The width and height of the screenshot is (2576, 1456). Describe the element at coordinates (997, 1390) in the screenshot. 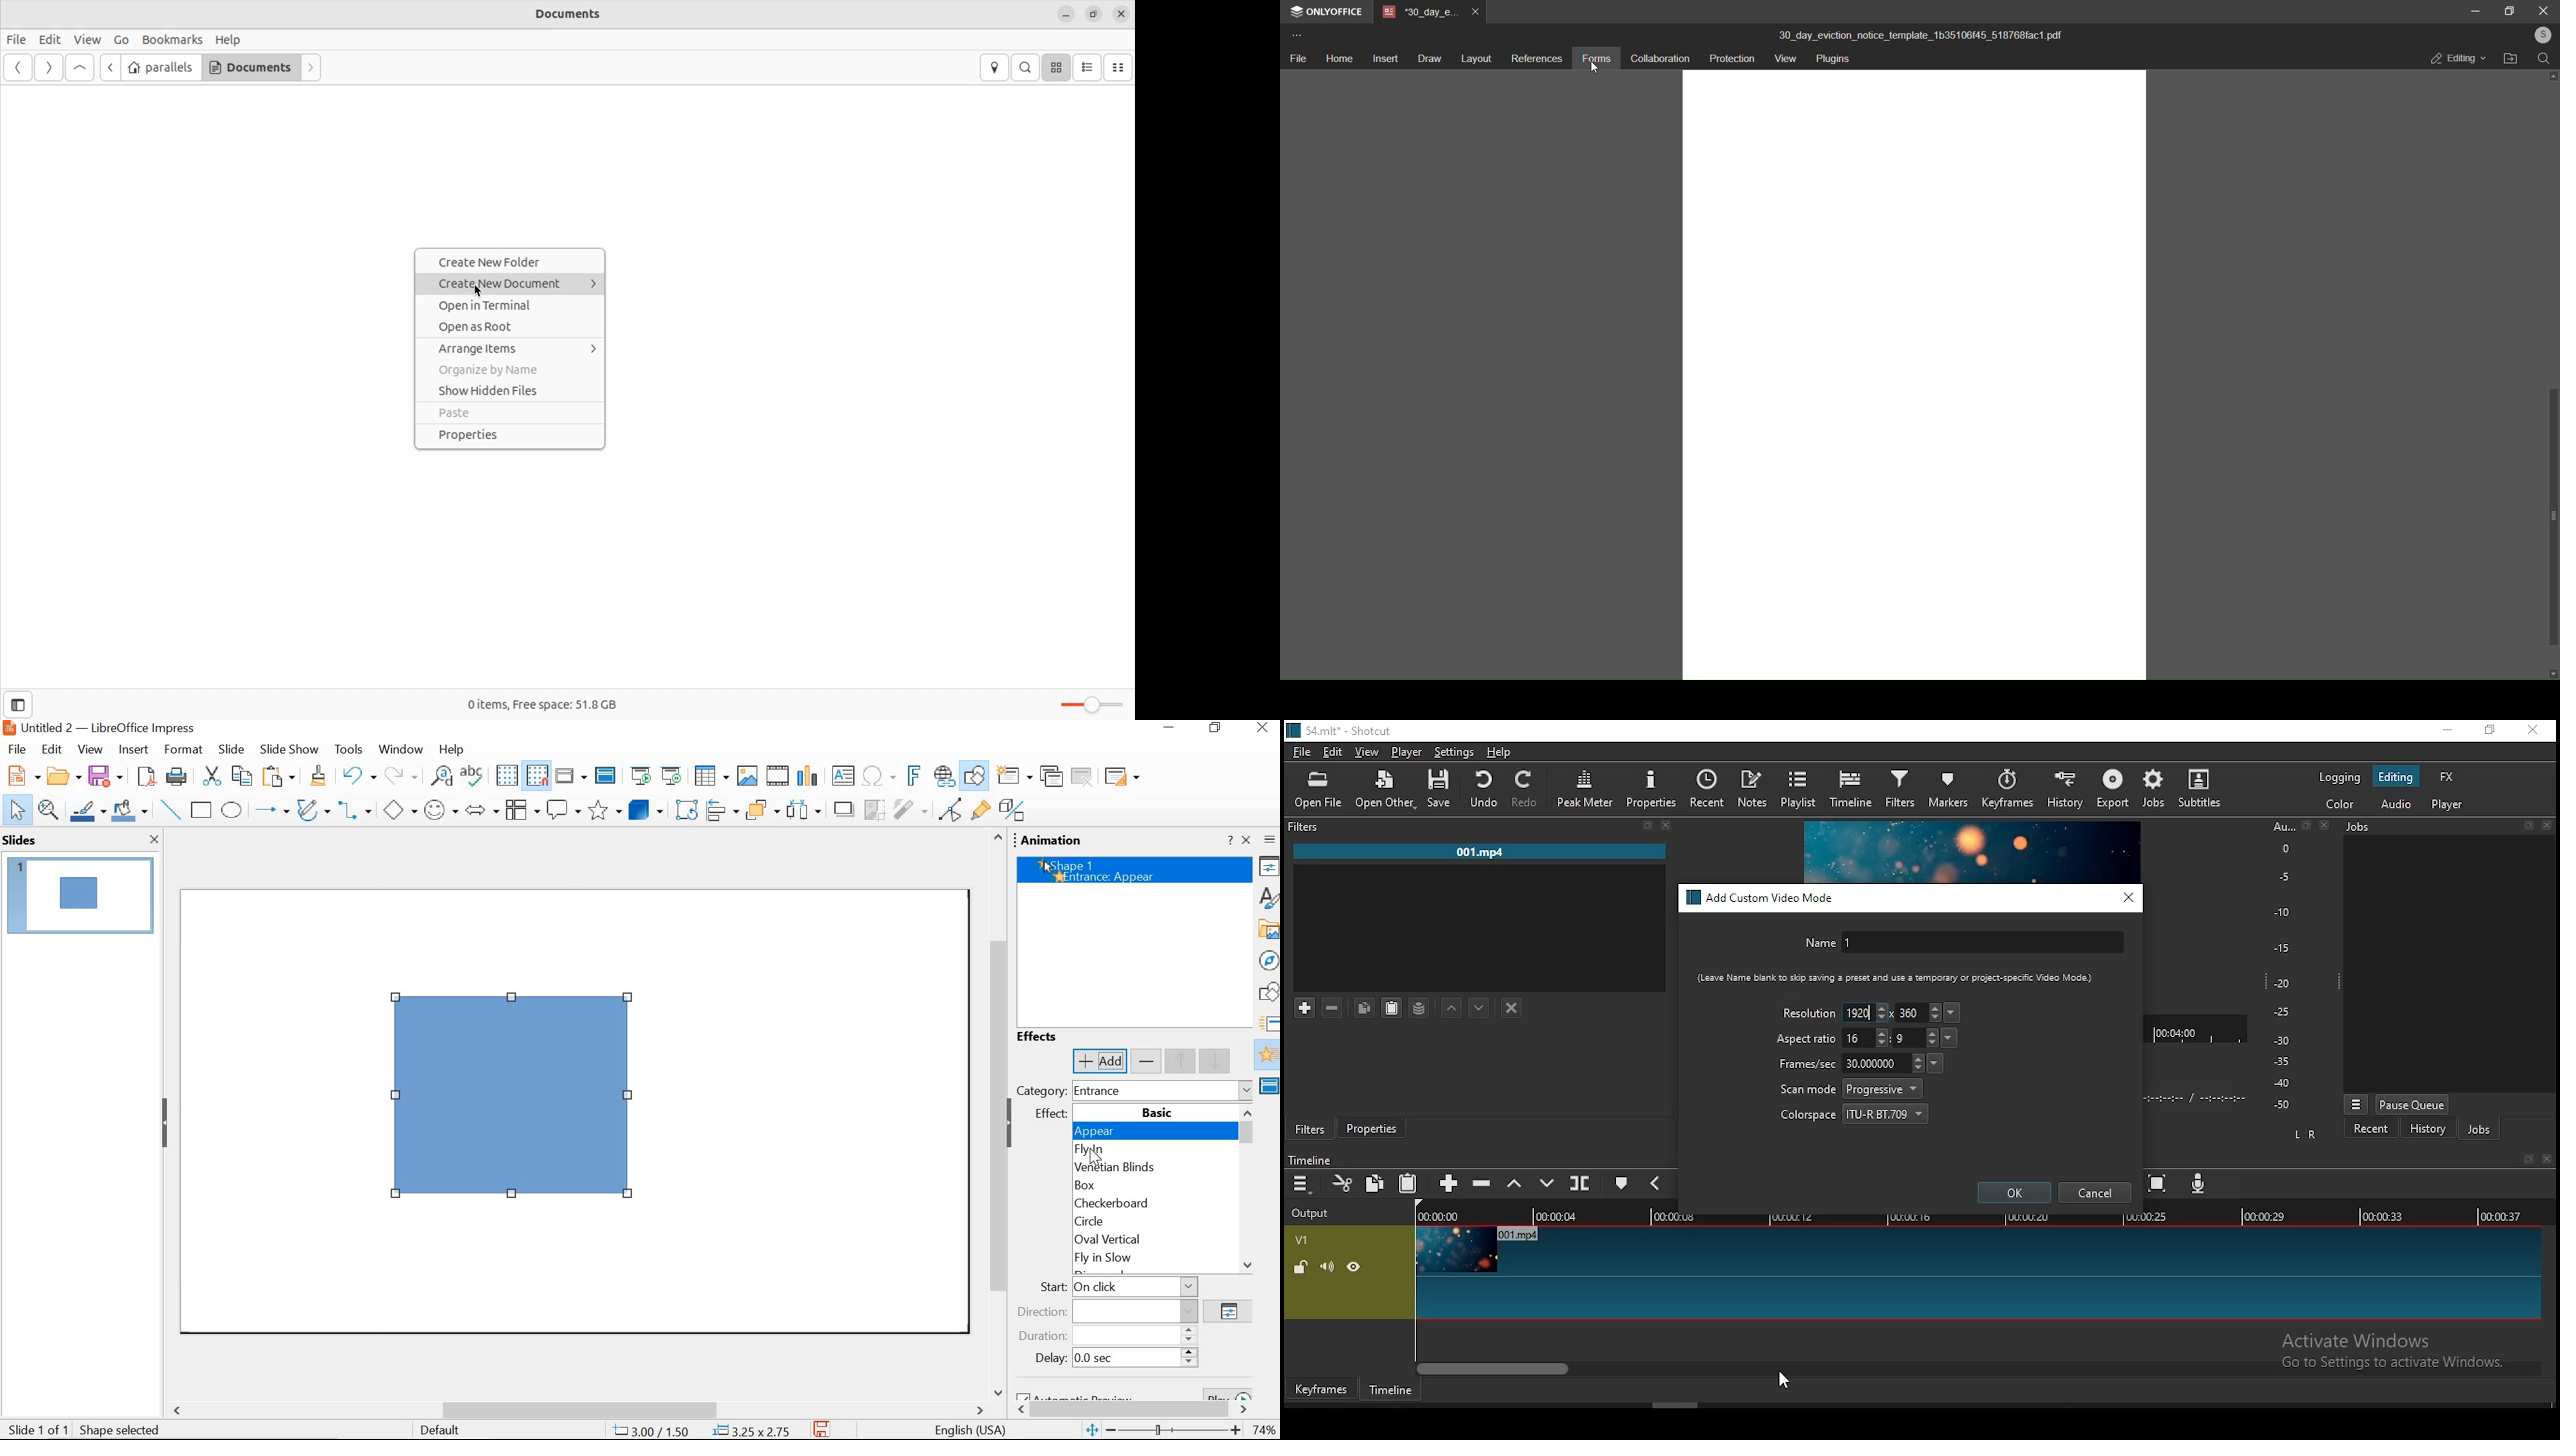

I see `Move down` at that location.